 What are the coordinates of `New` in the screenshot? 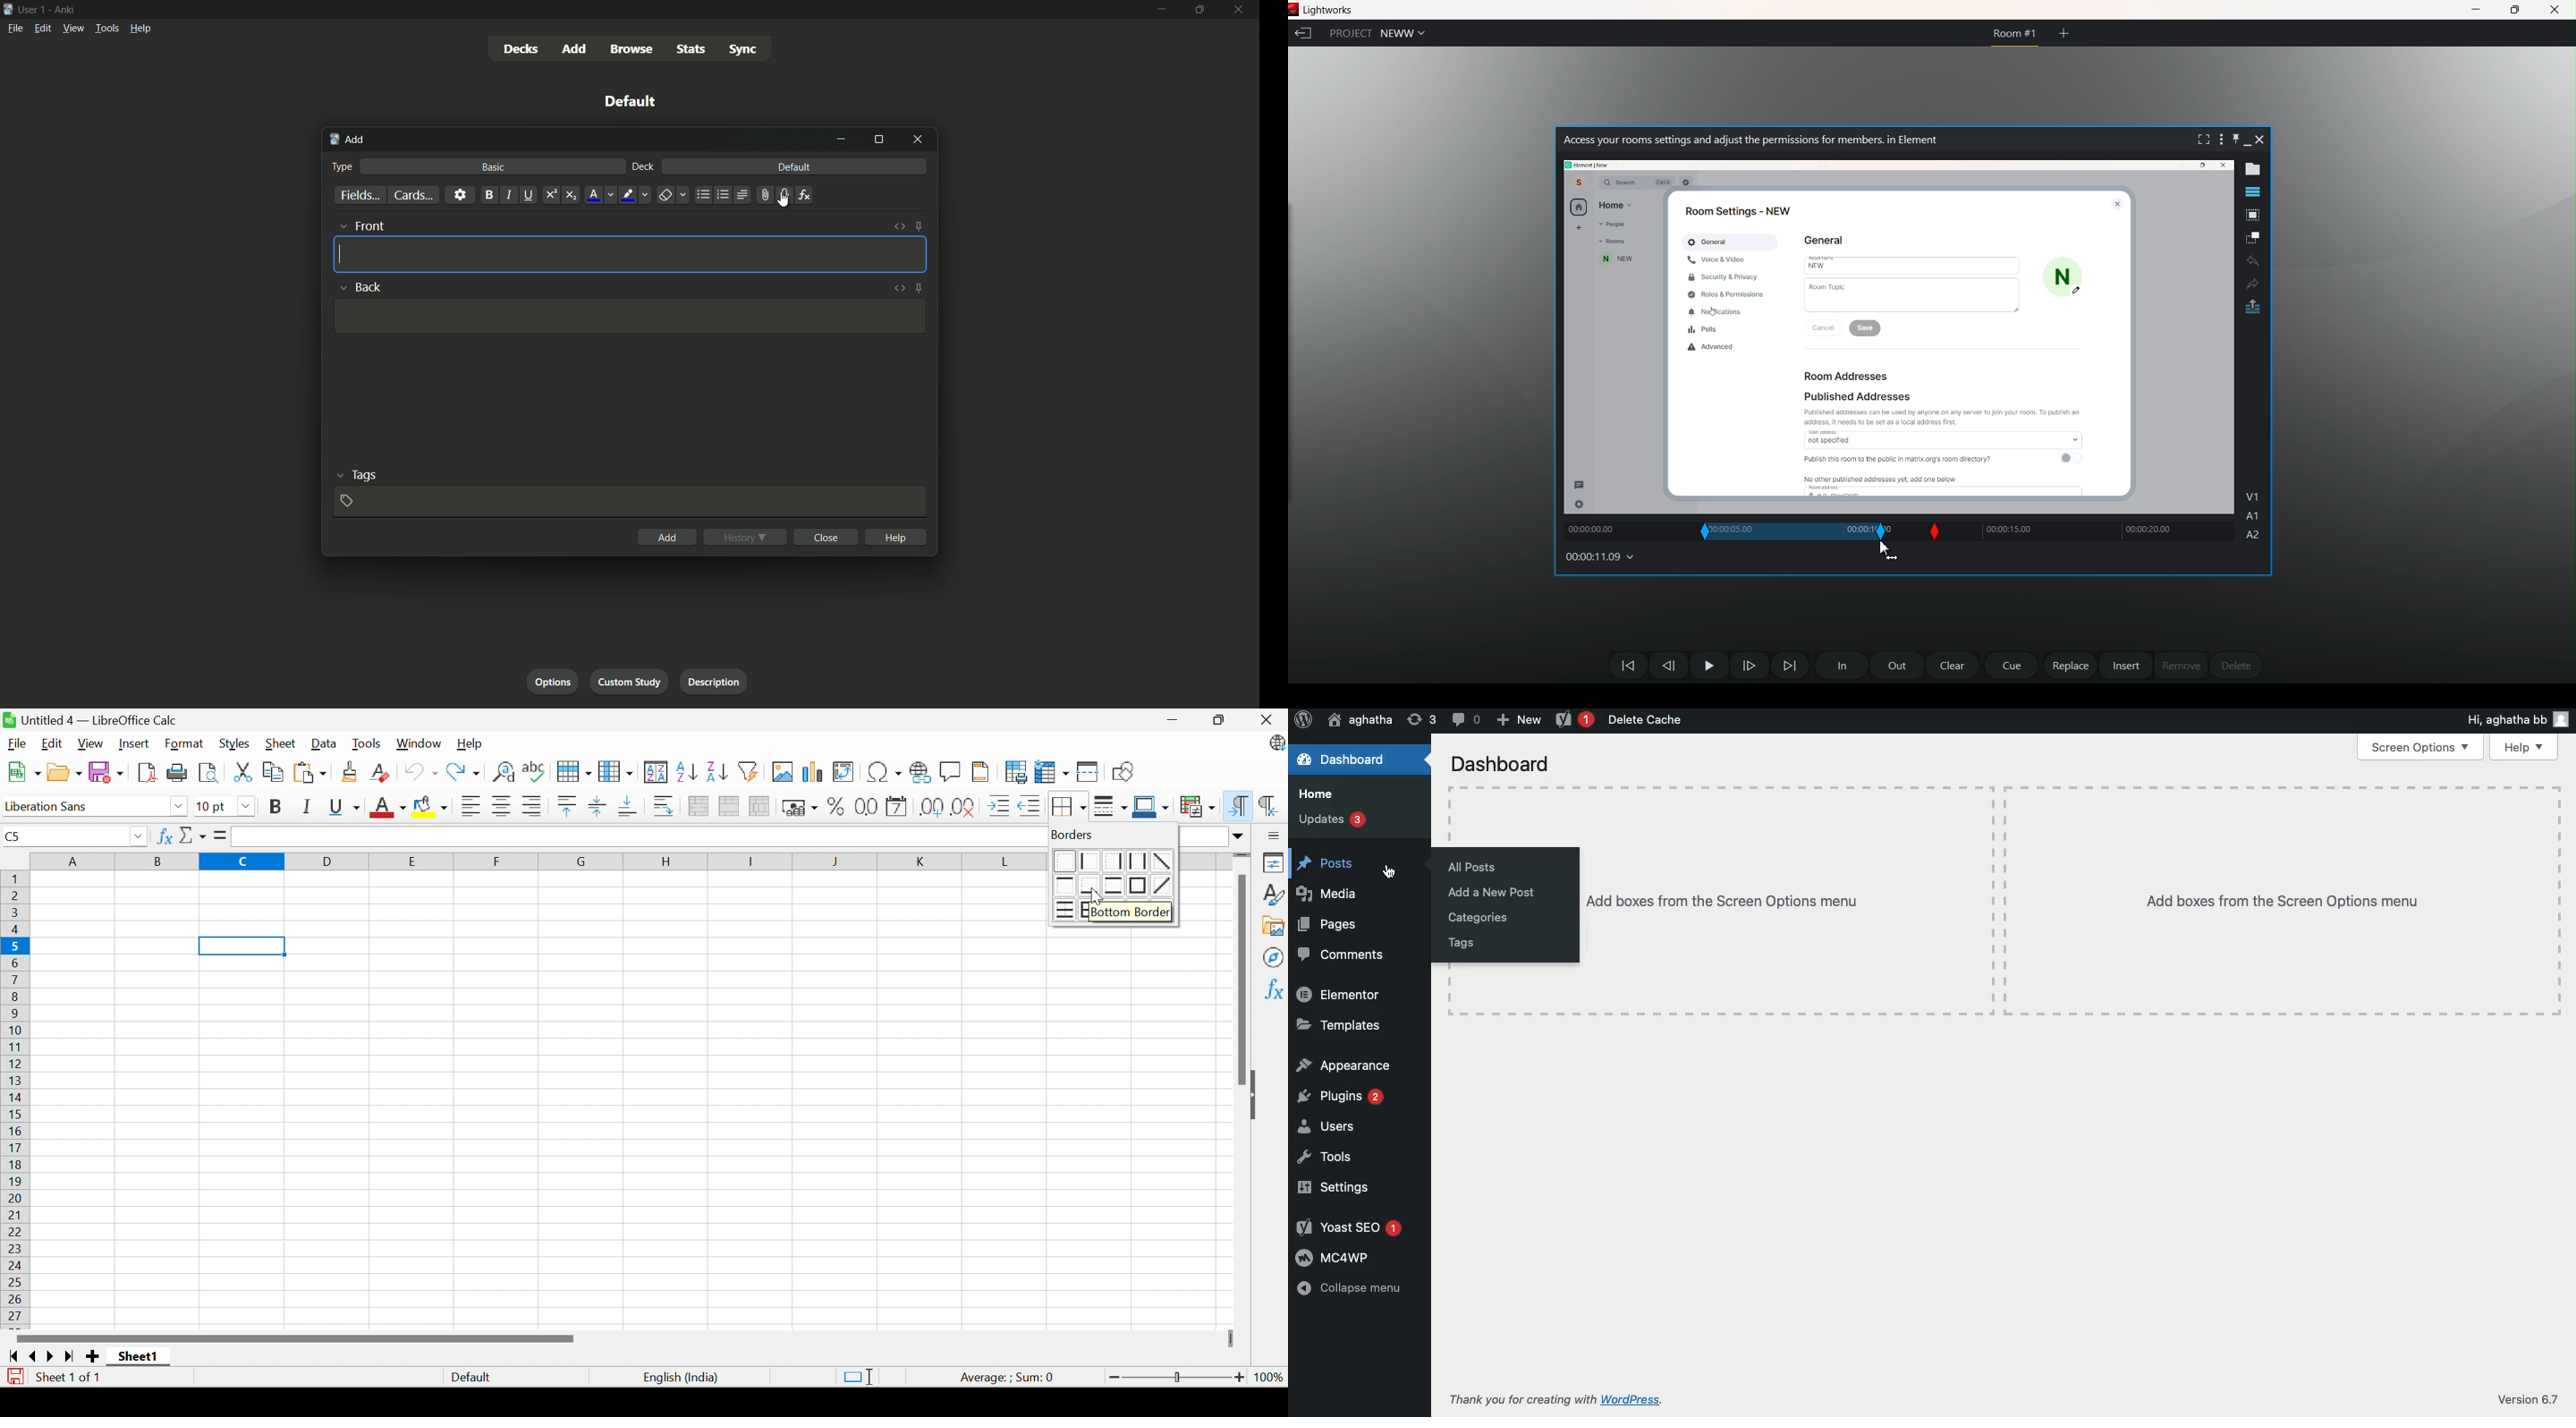 It's located at (1914, 265).